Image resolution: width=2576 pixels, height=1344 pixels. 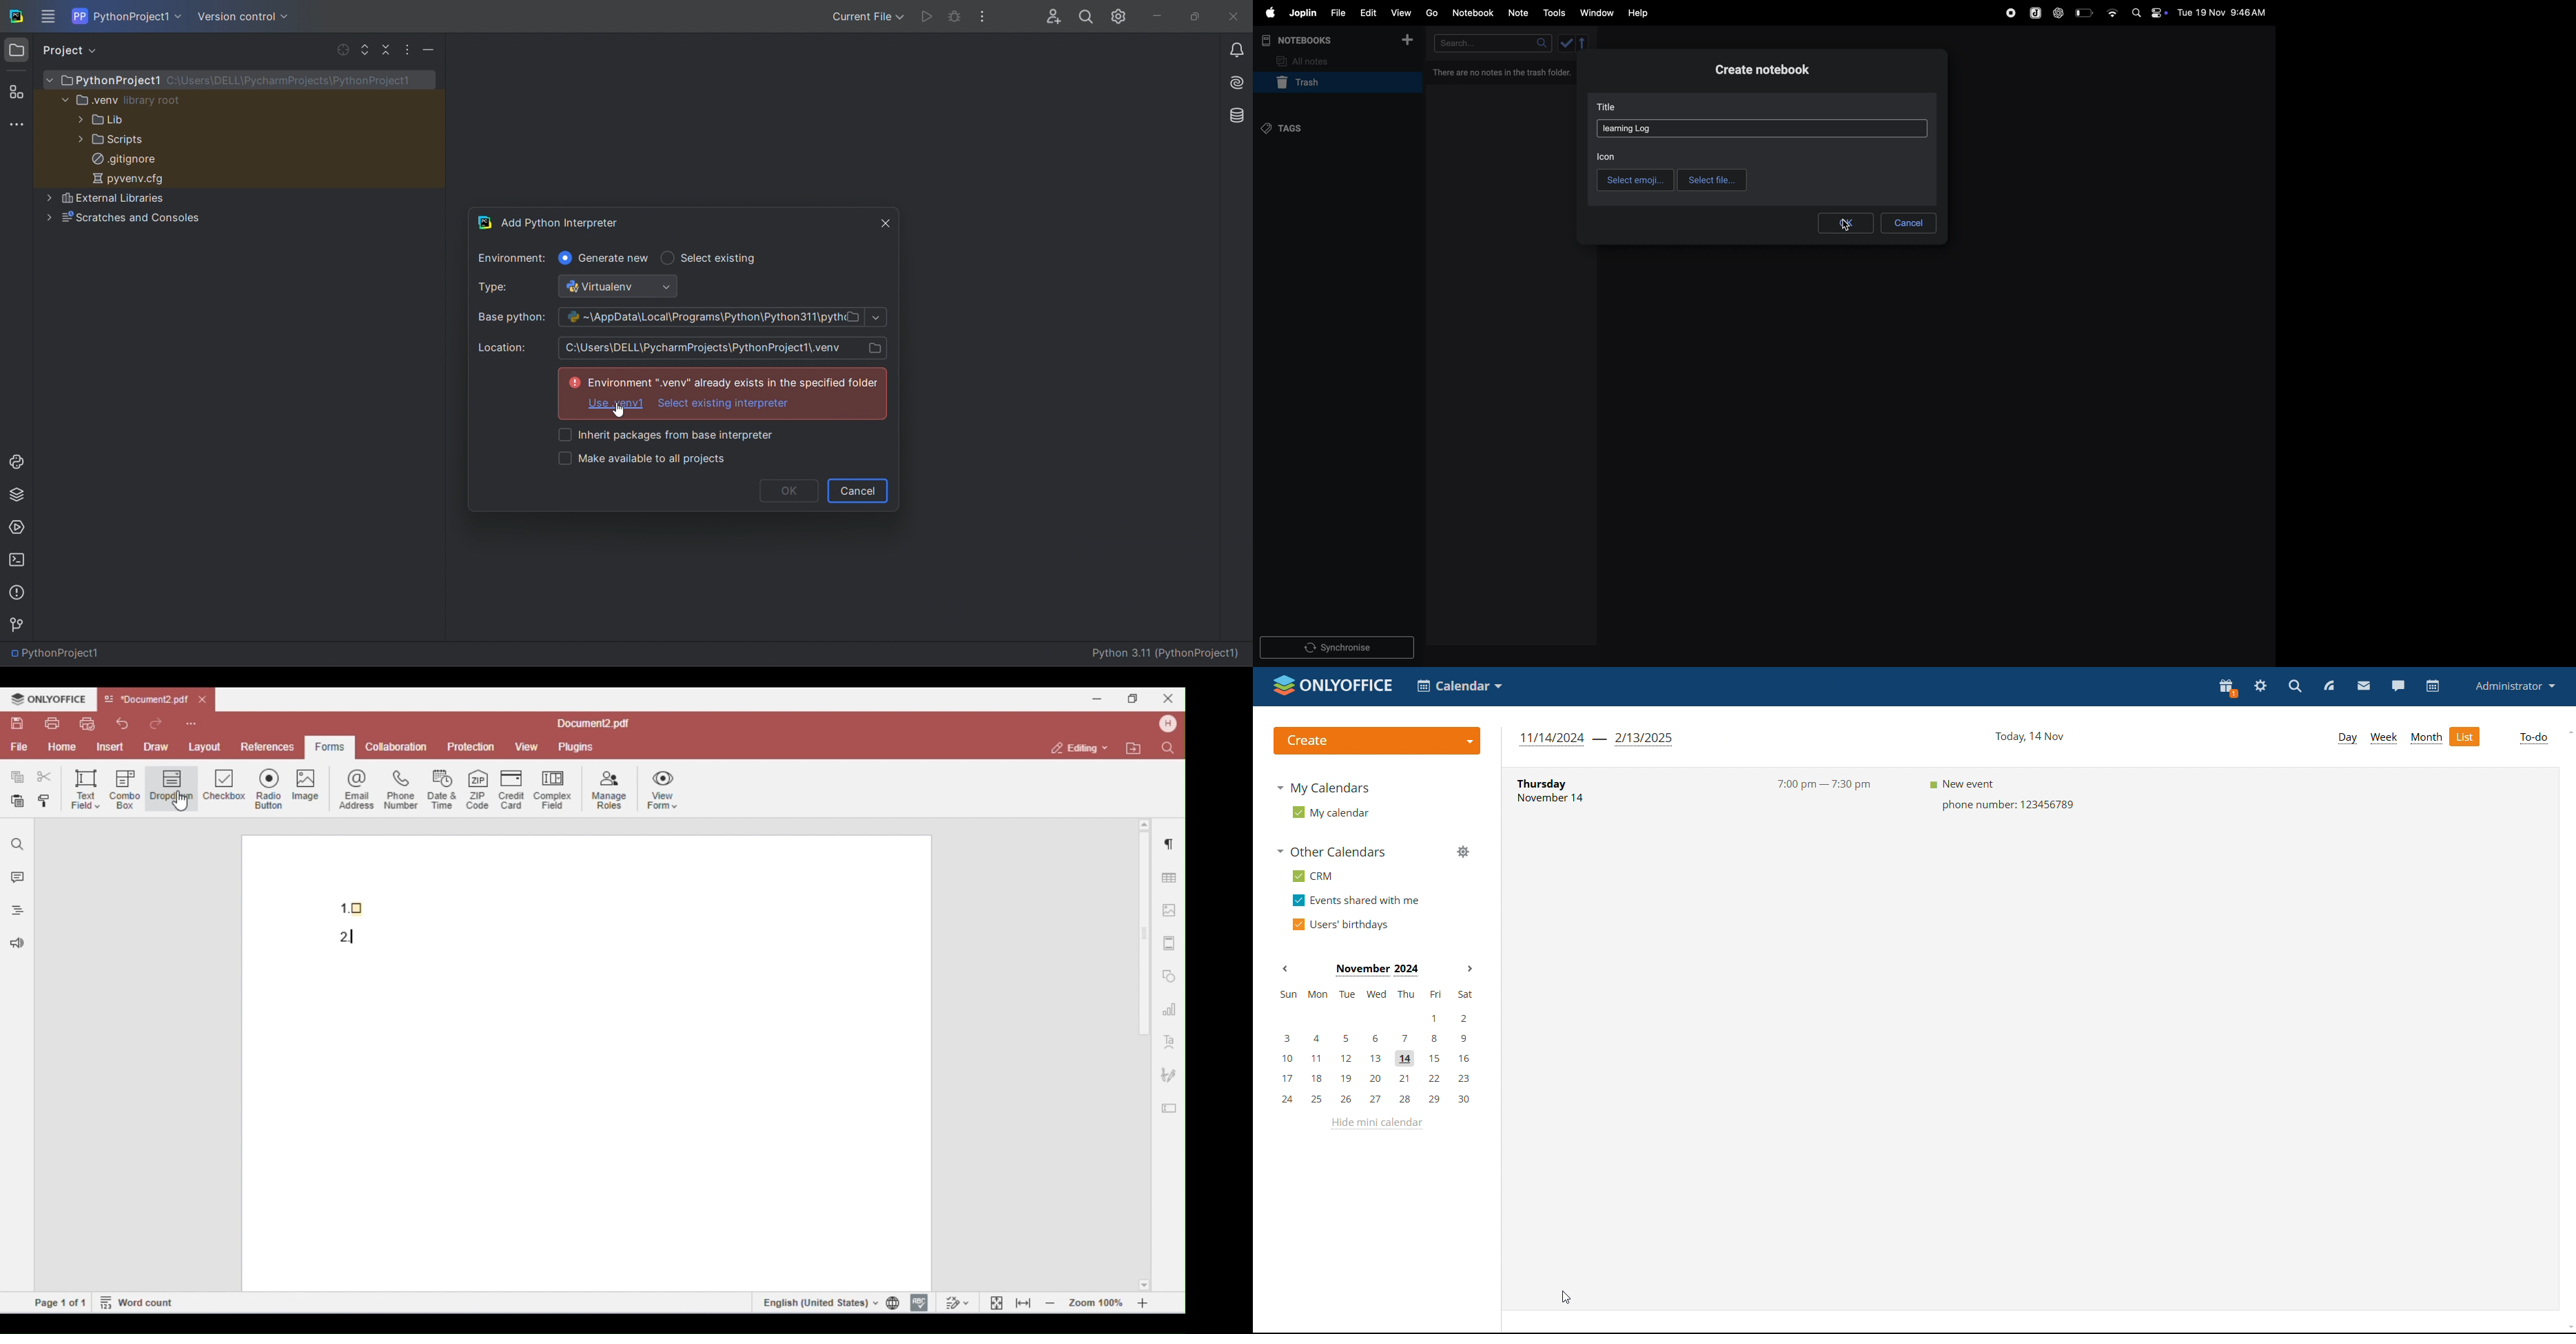 I want to click on ai assistant, so click(x=1232, y=84).